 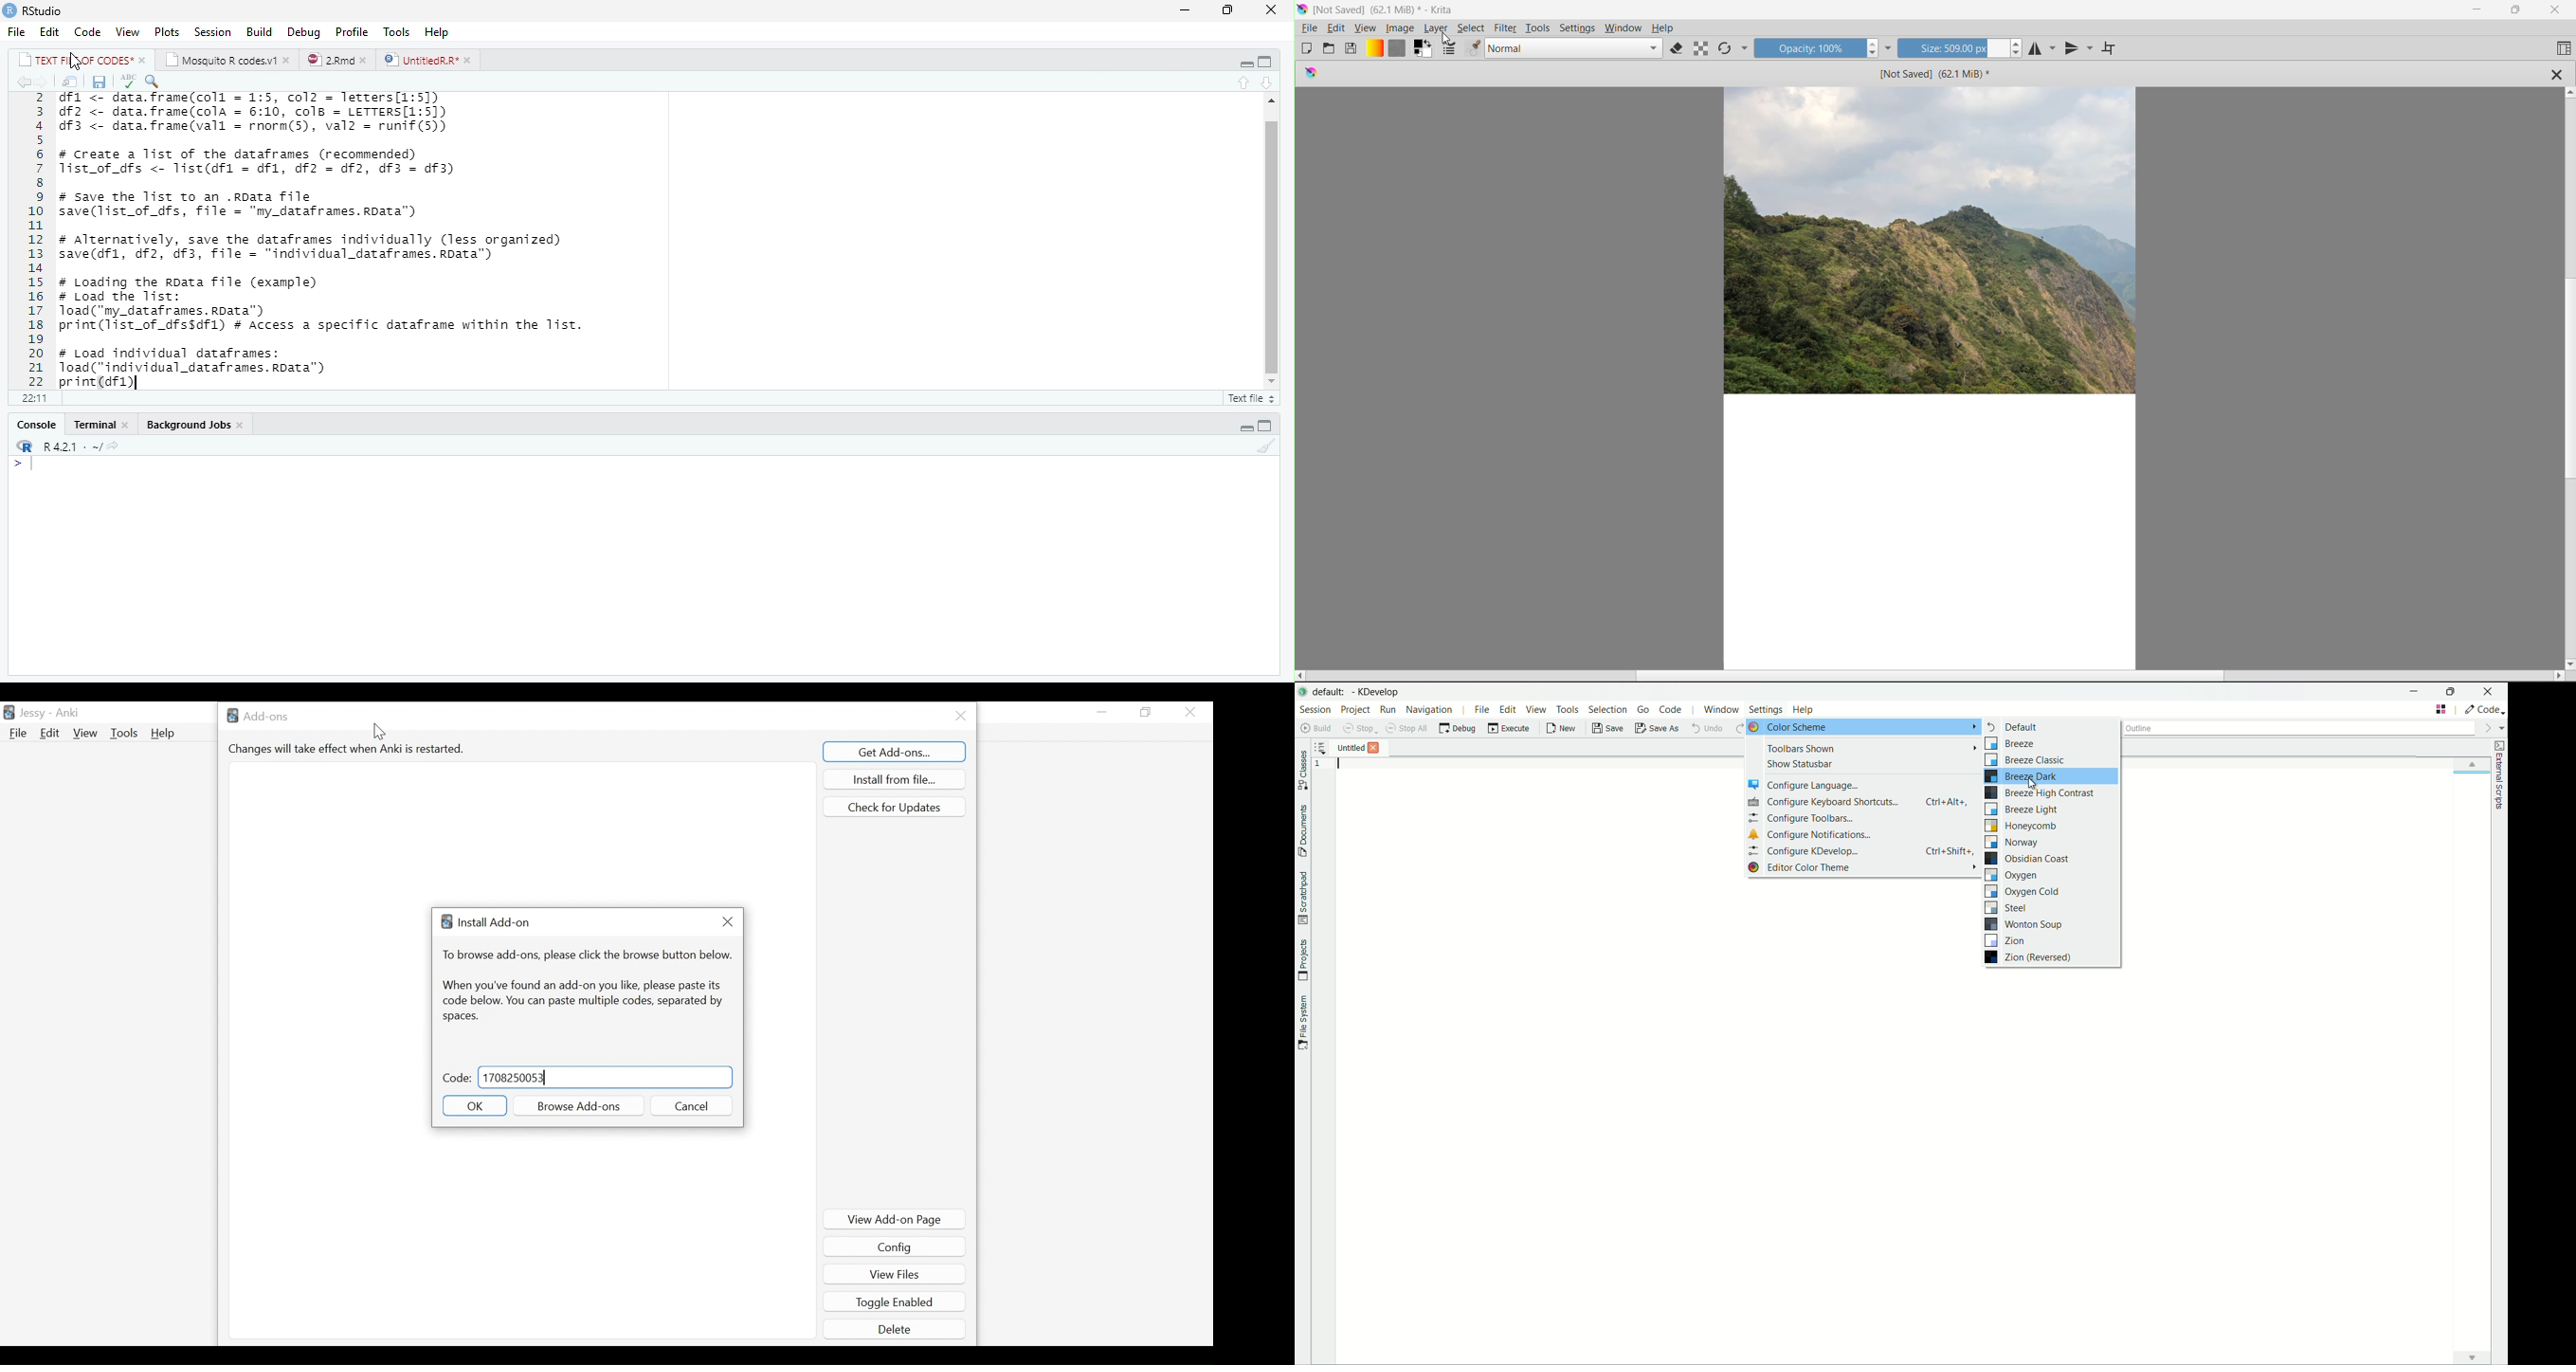 I want to click on Full Height, so click(x=1268, y=61).